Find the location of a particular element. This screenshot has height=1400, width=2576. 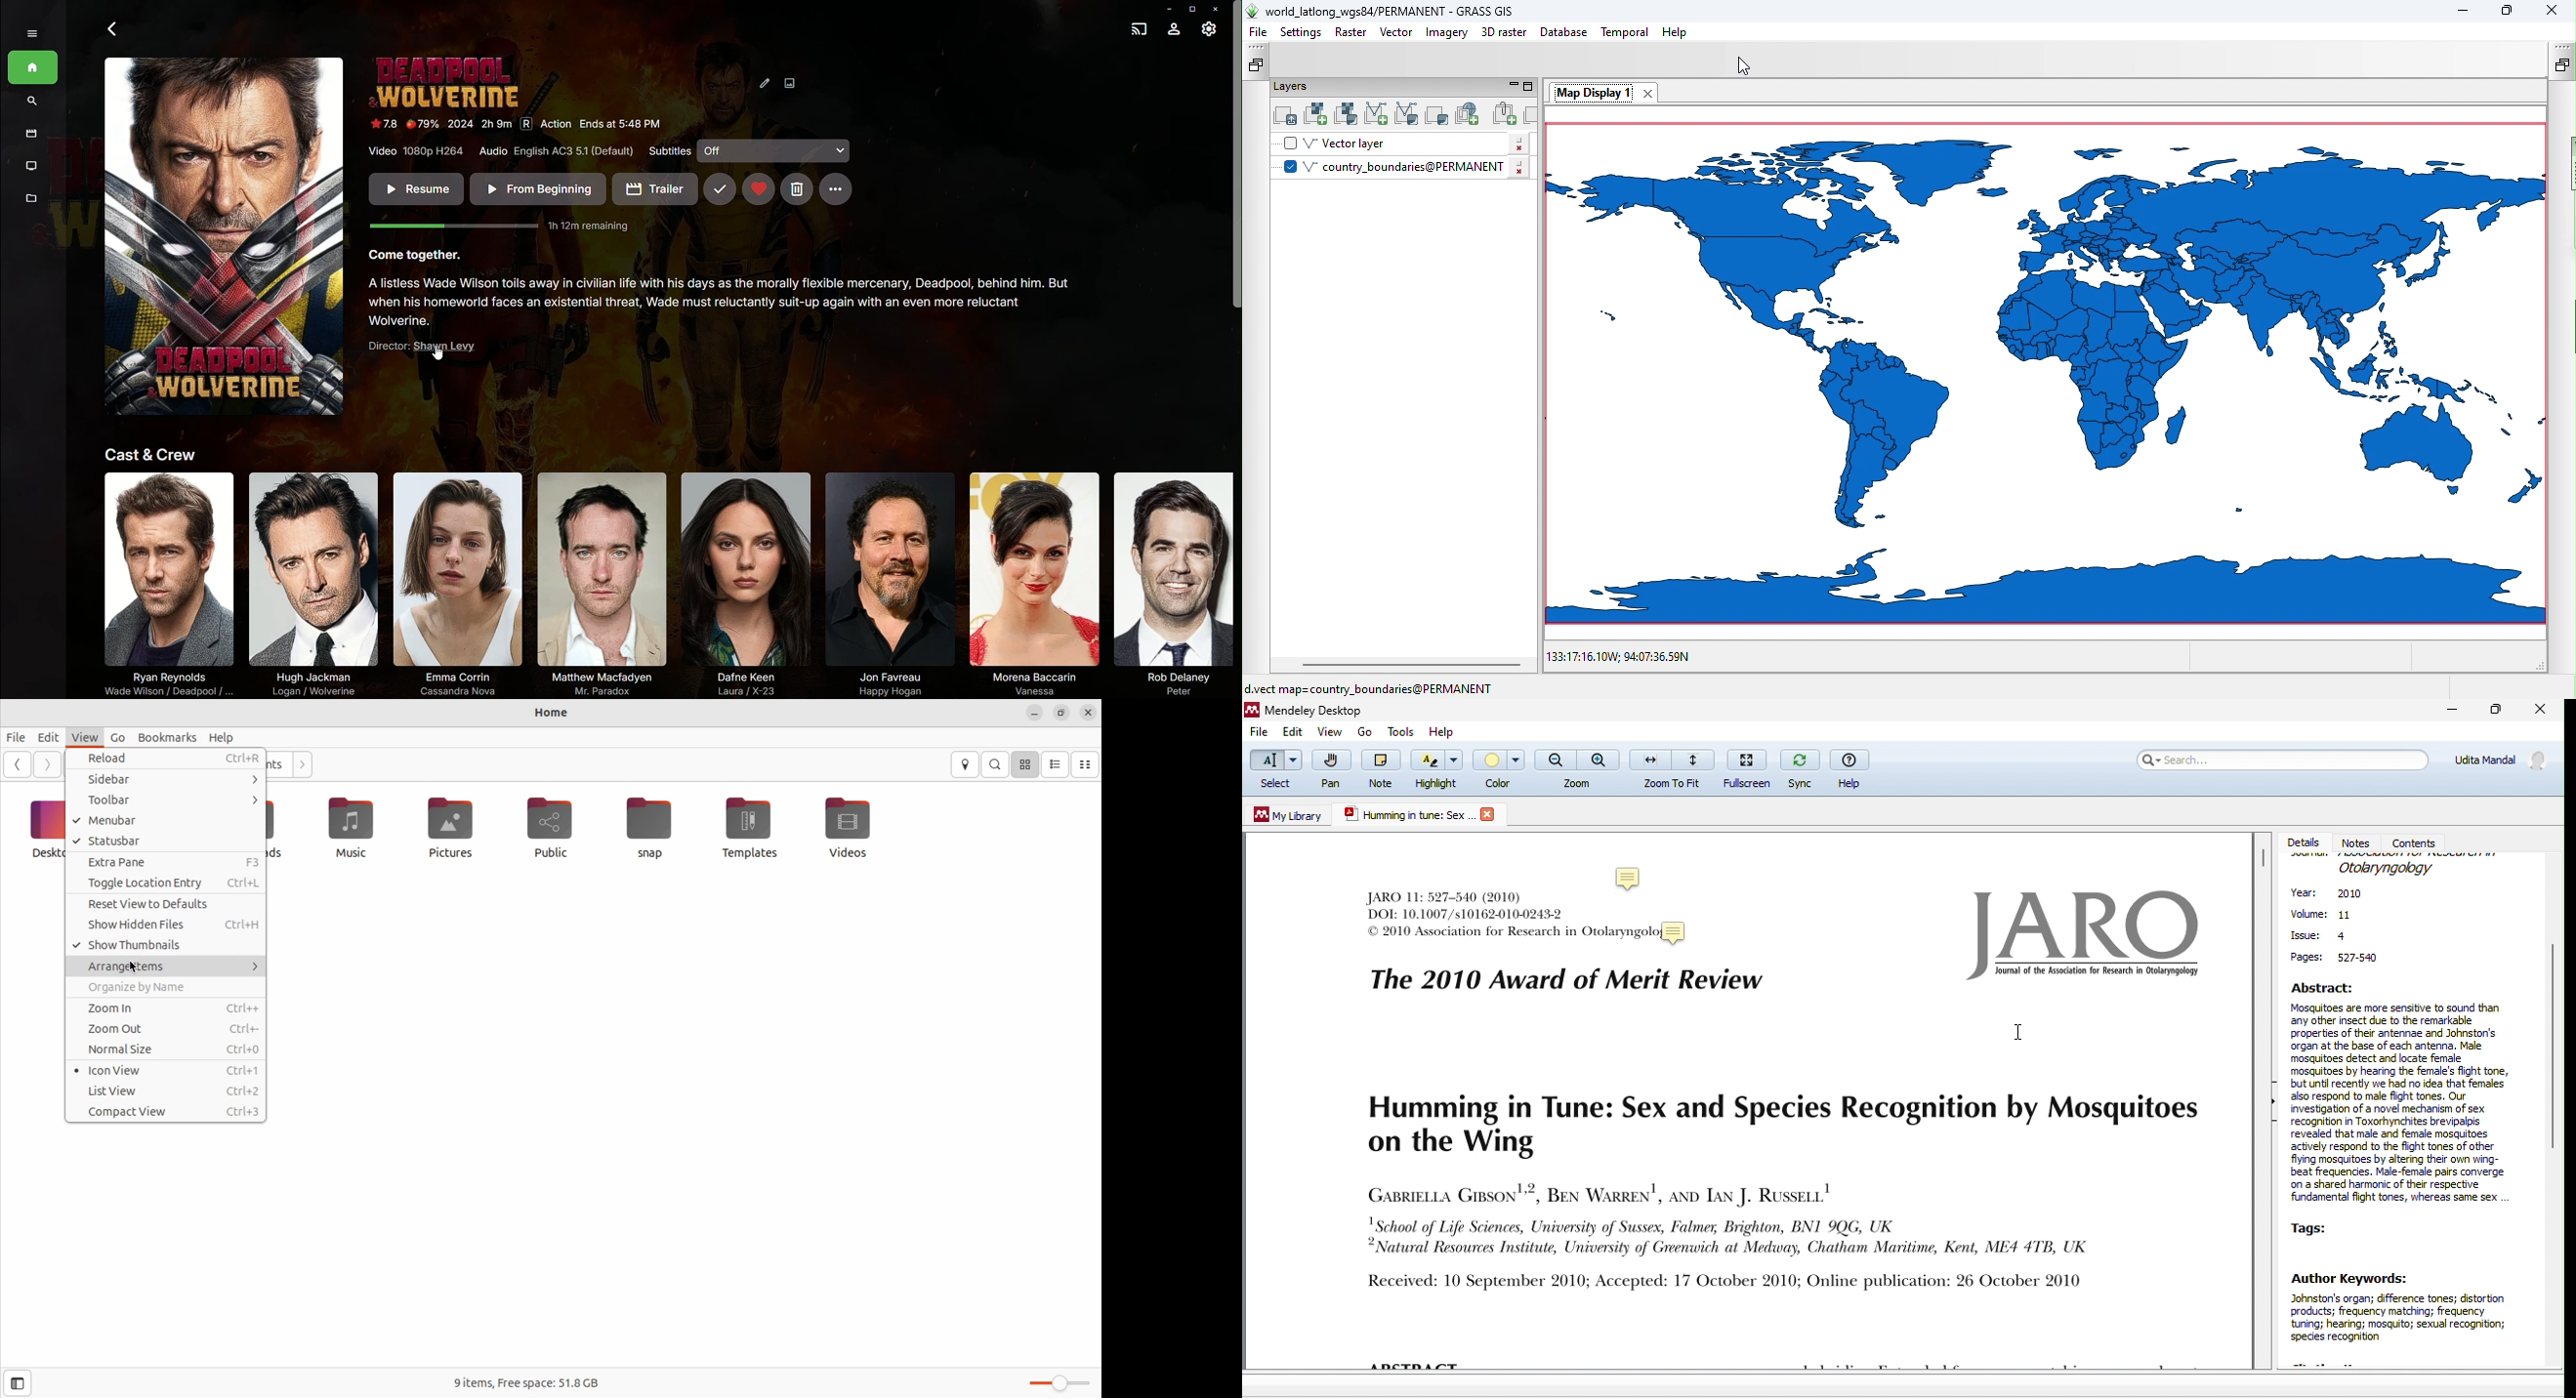

note is located at coordinates (1632, 876).